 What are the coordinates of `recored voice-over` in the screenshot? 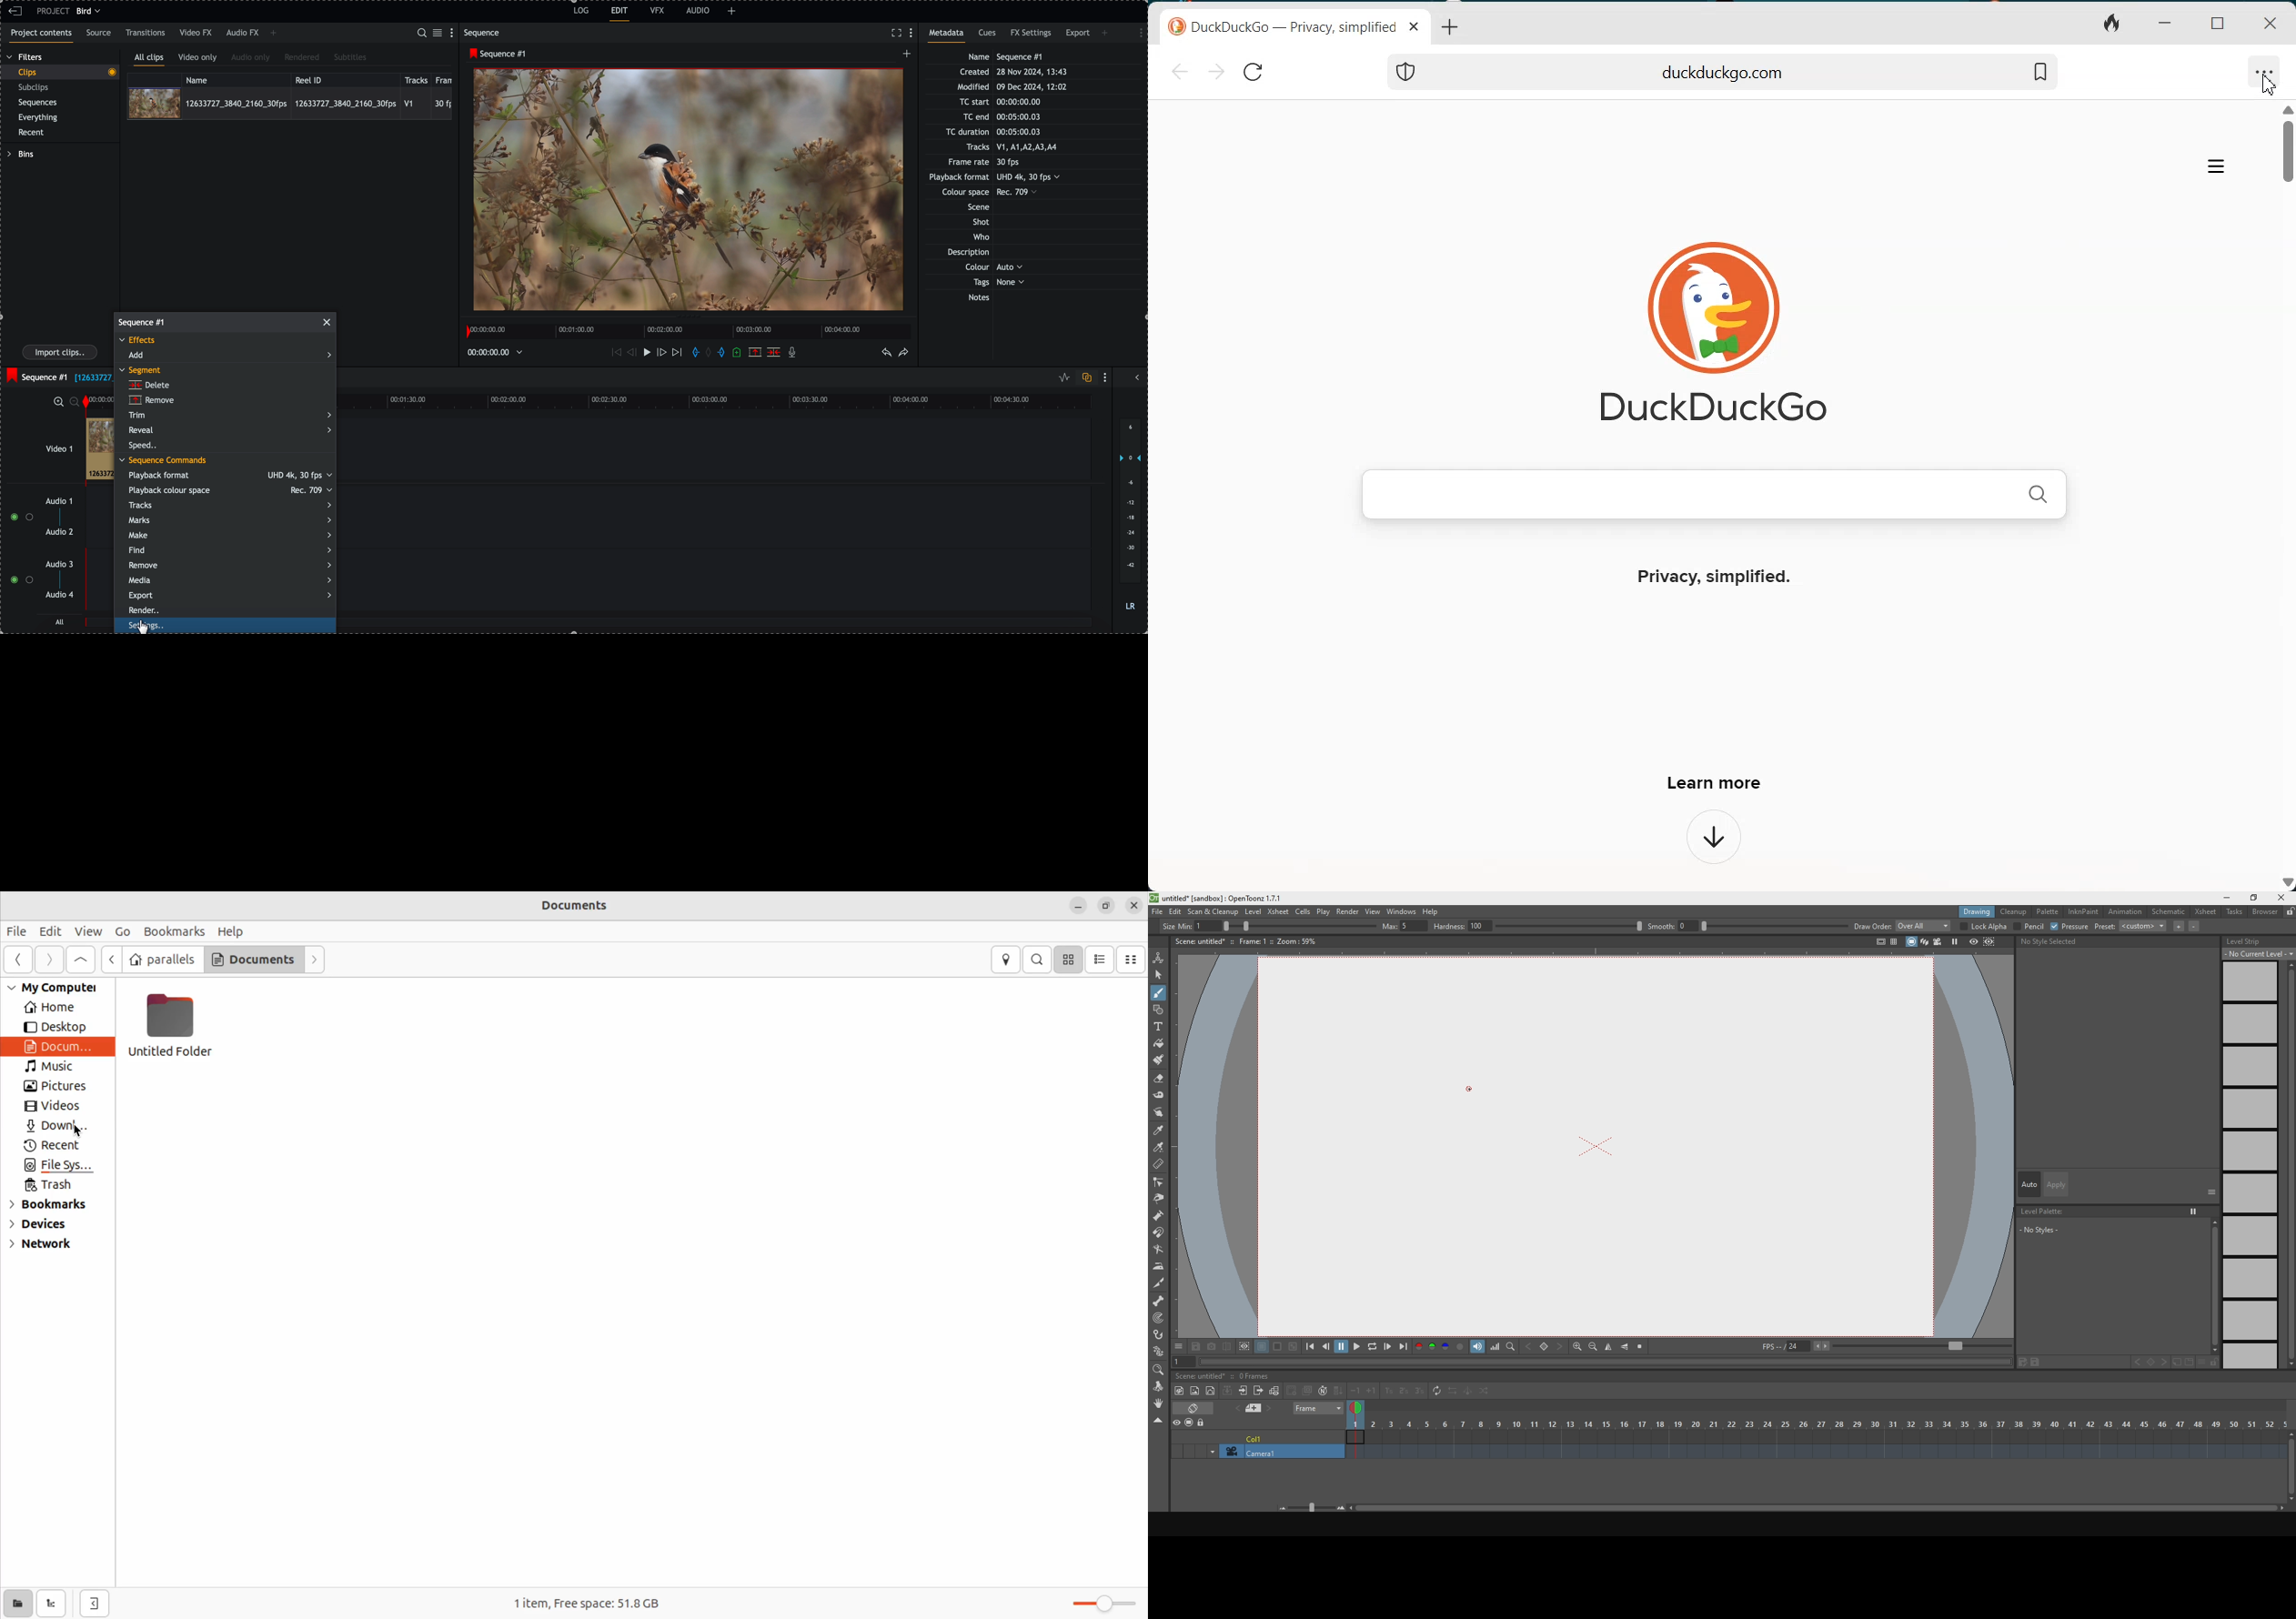 It's located at (794, 353).